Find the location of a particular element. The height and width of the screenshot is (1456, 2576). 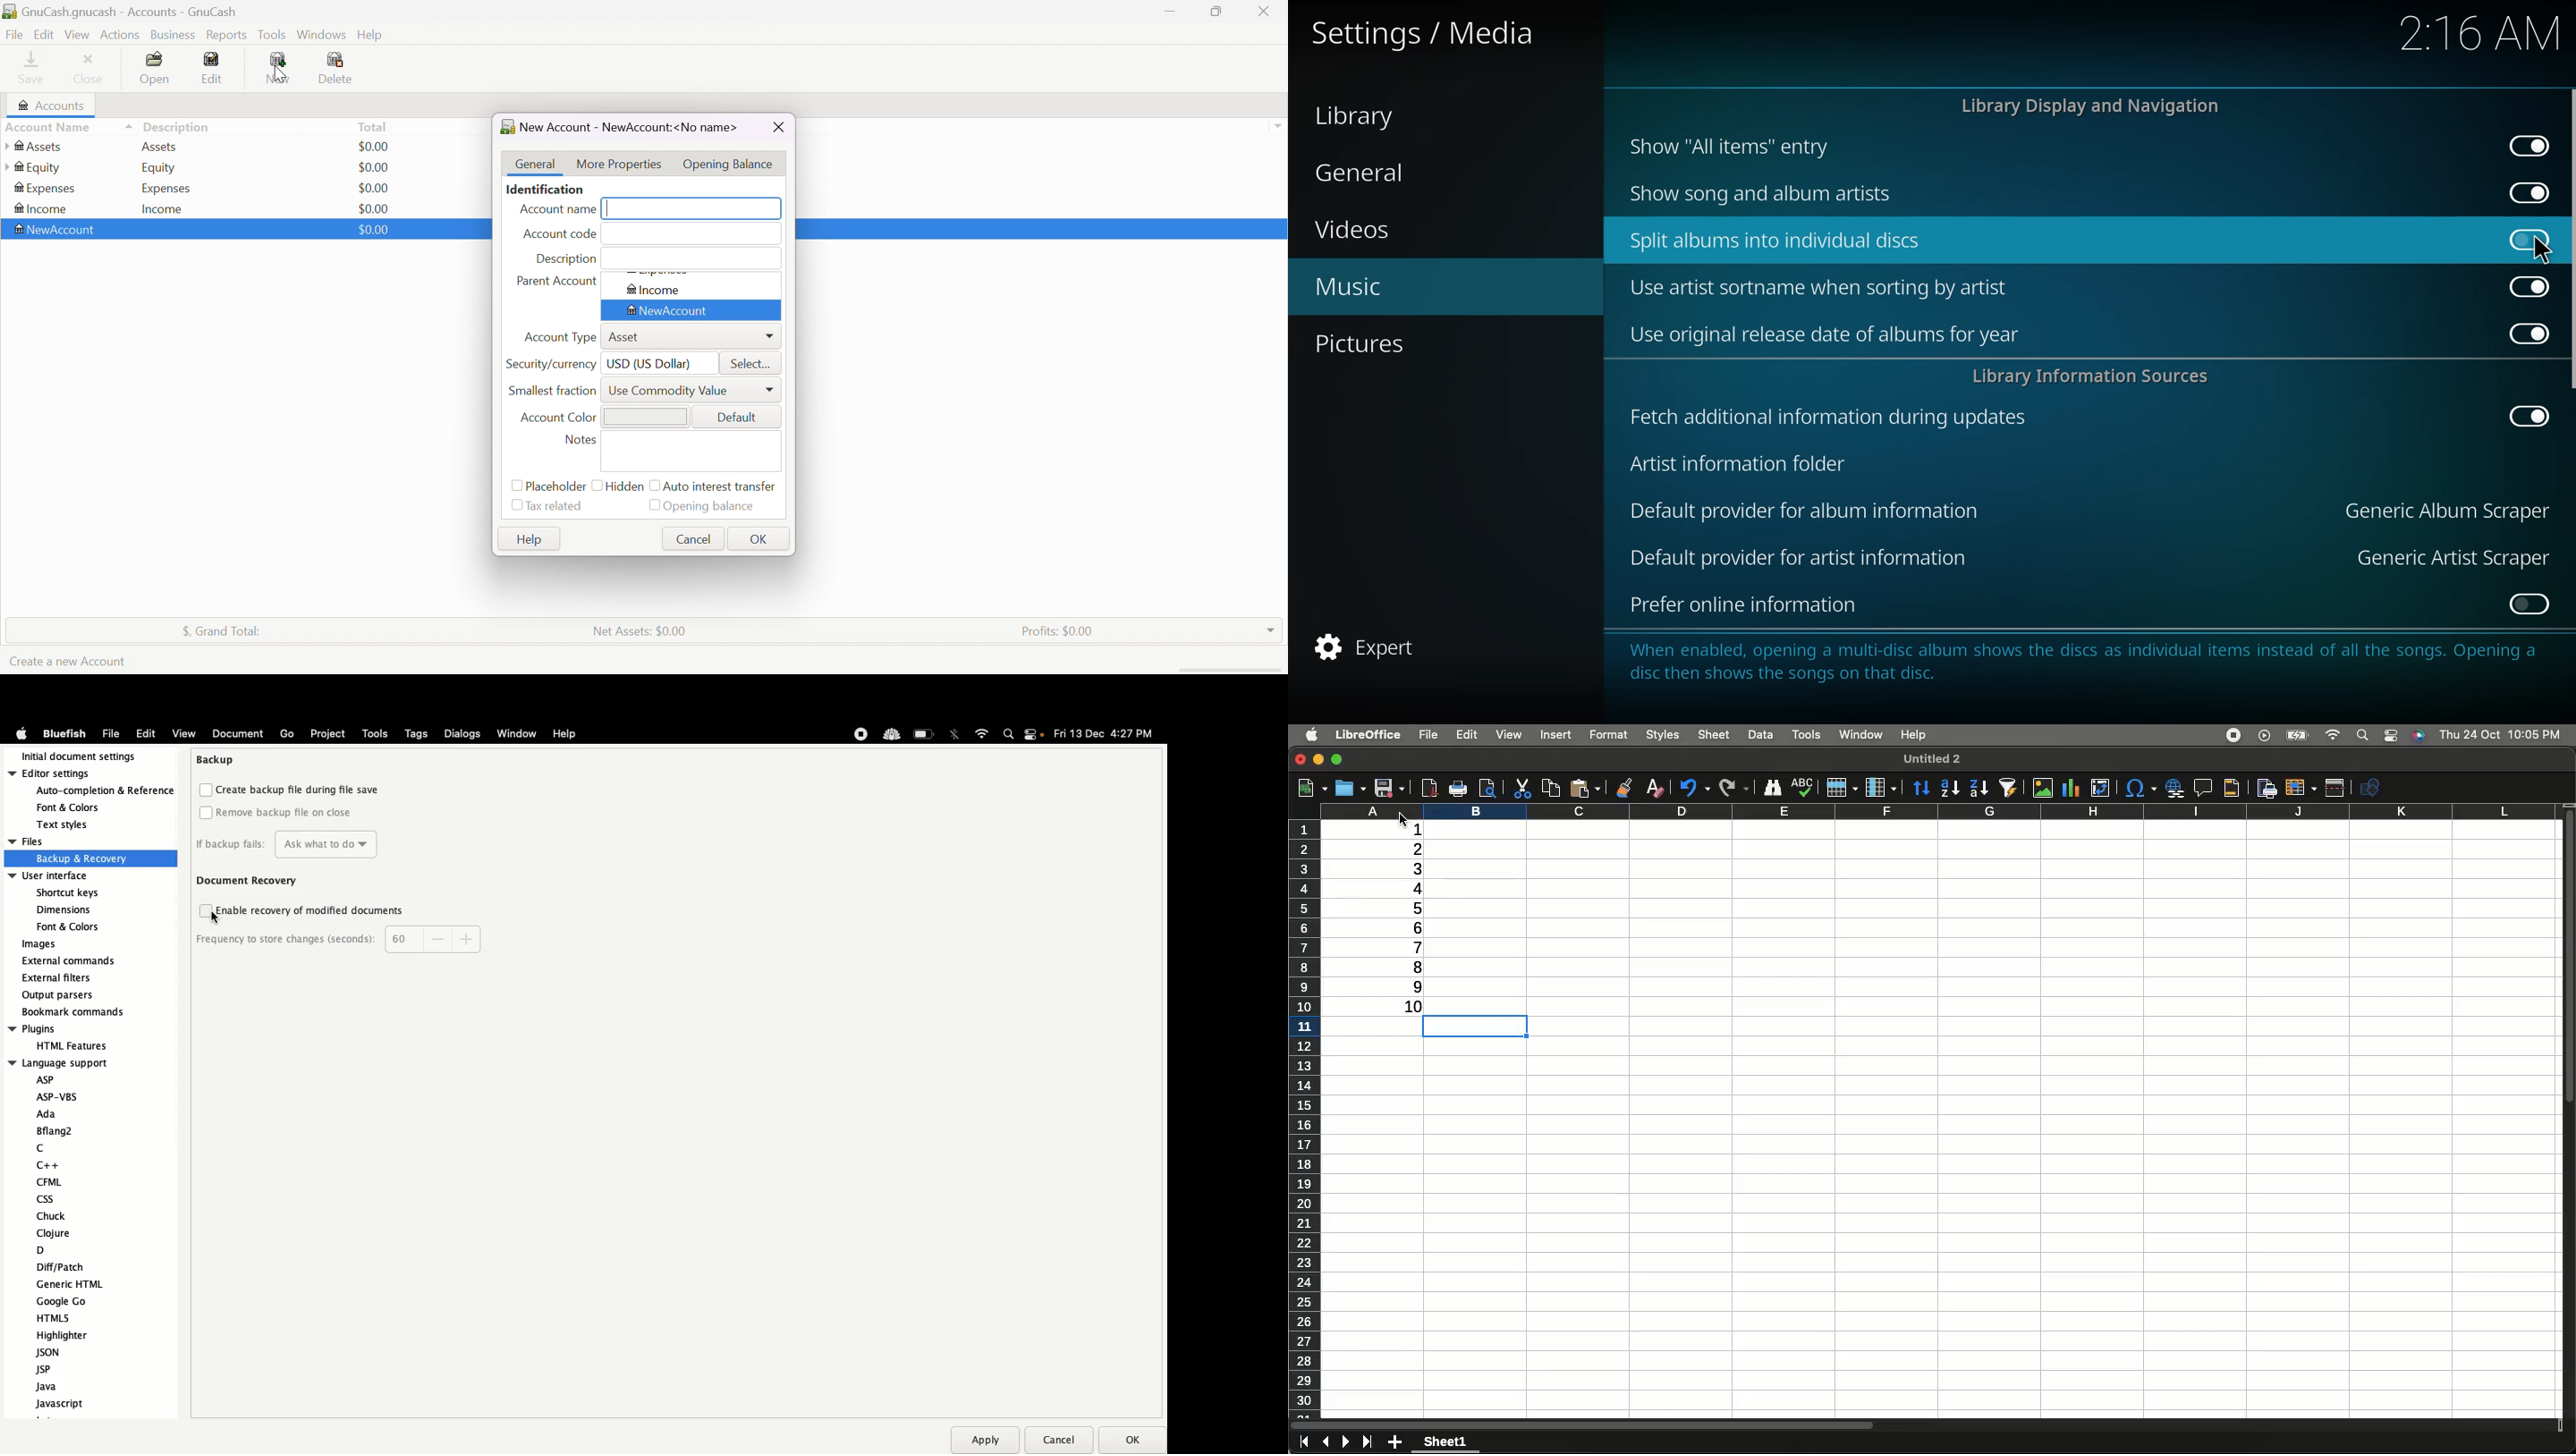

More Properties is located at coordinates (618, 165).